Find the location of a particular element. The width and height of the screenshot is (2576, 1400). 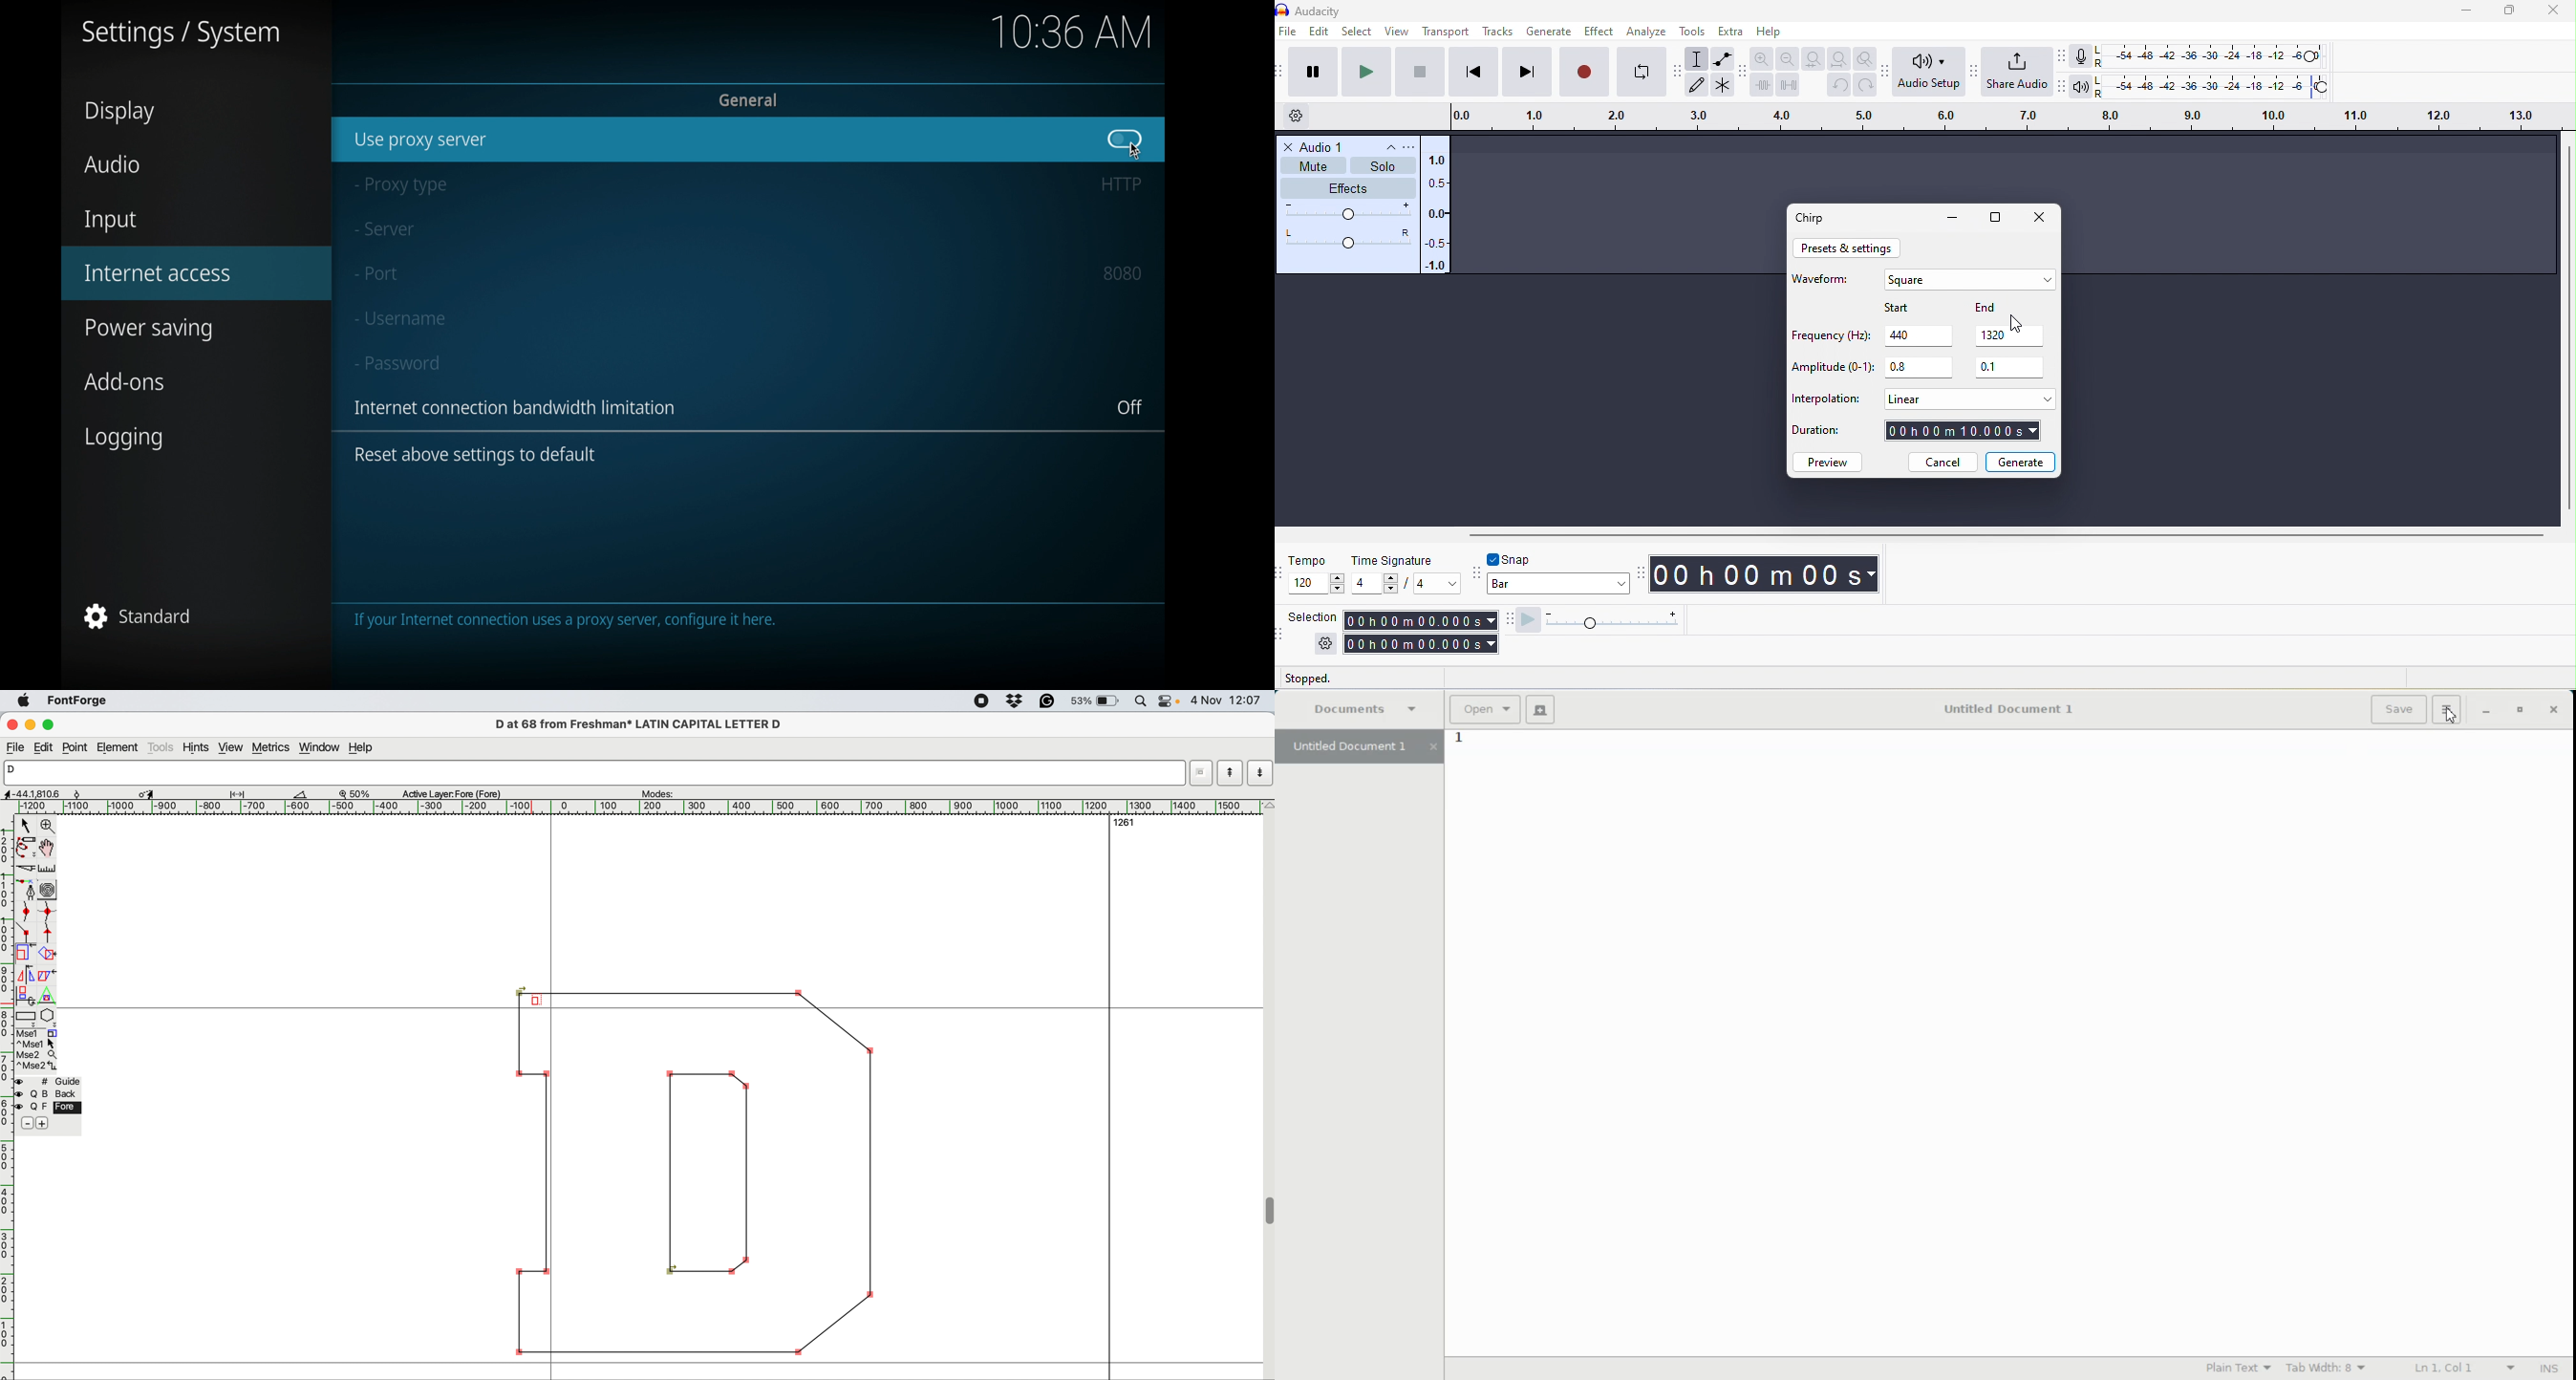

snap is located at coordinates (1527, 558).